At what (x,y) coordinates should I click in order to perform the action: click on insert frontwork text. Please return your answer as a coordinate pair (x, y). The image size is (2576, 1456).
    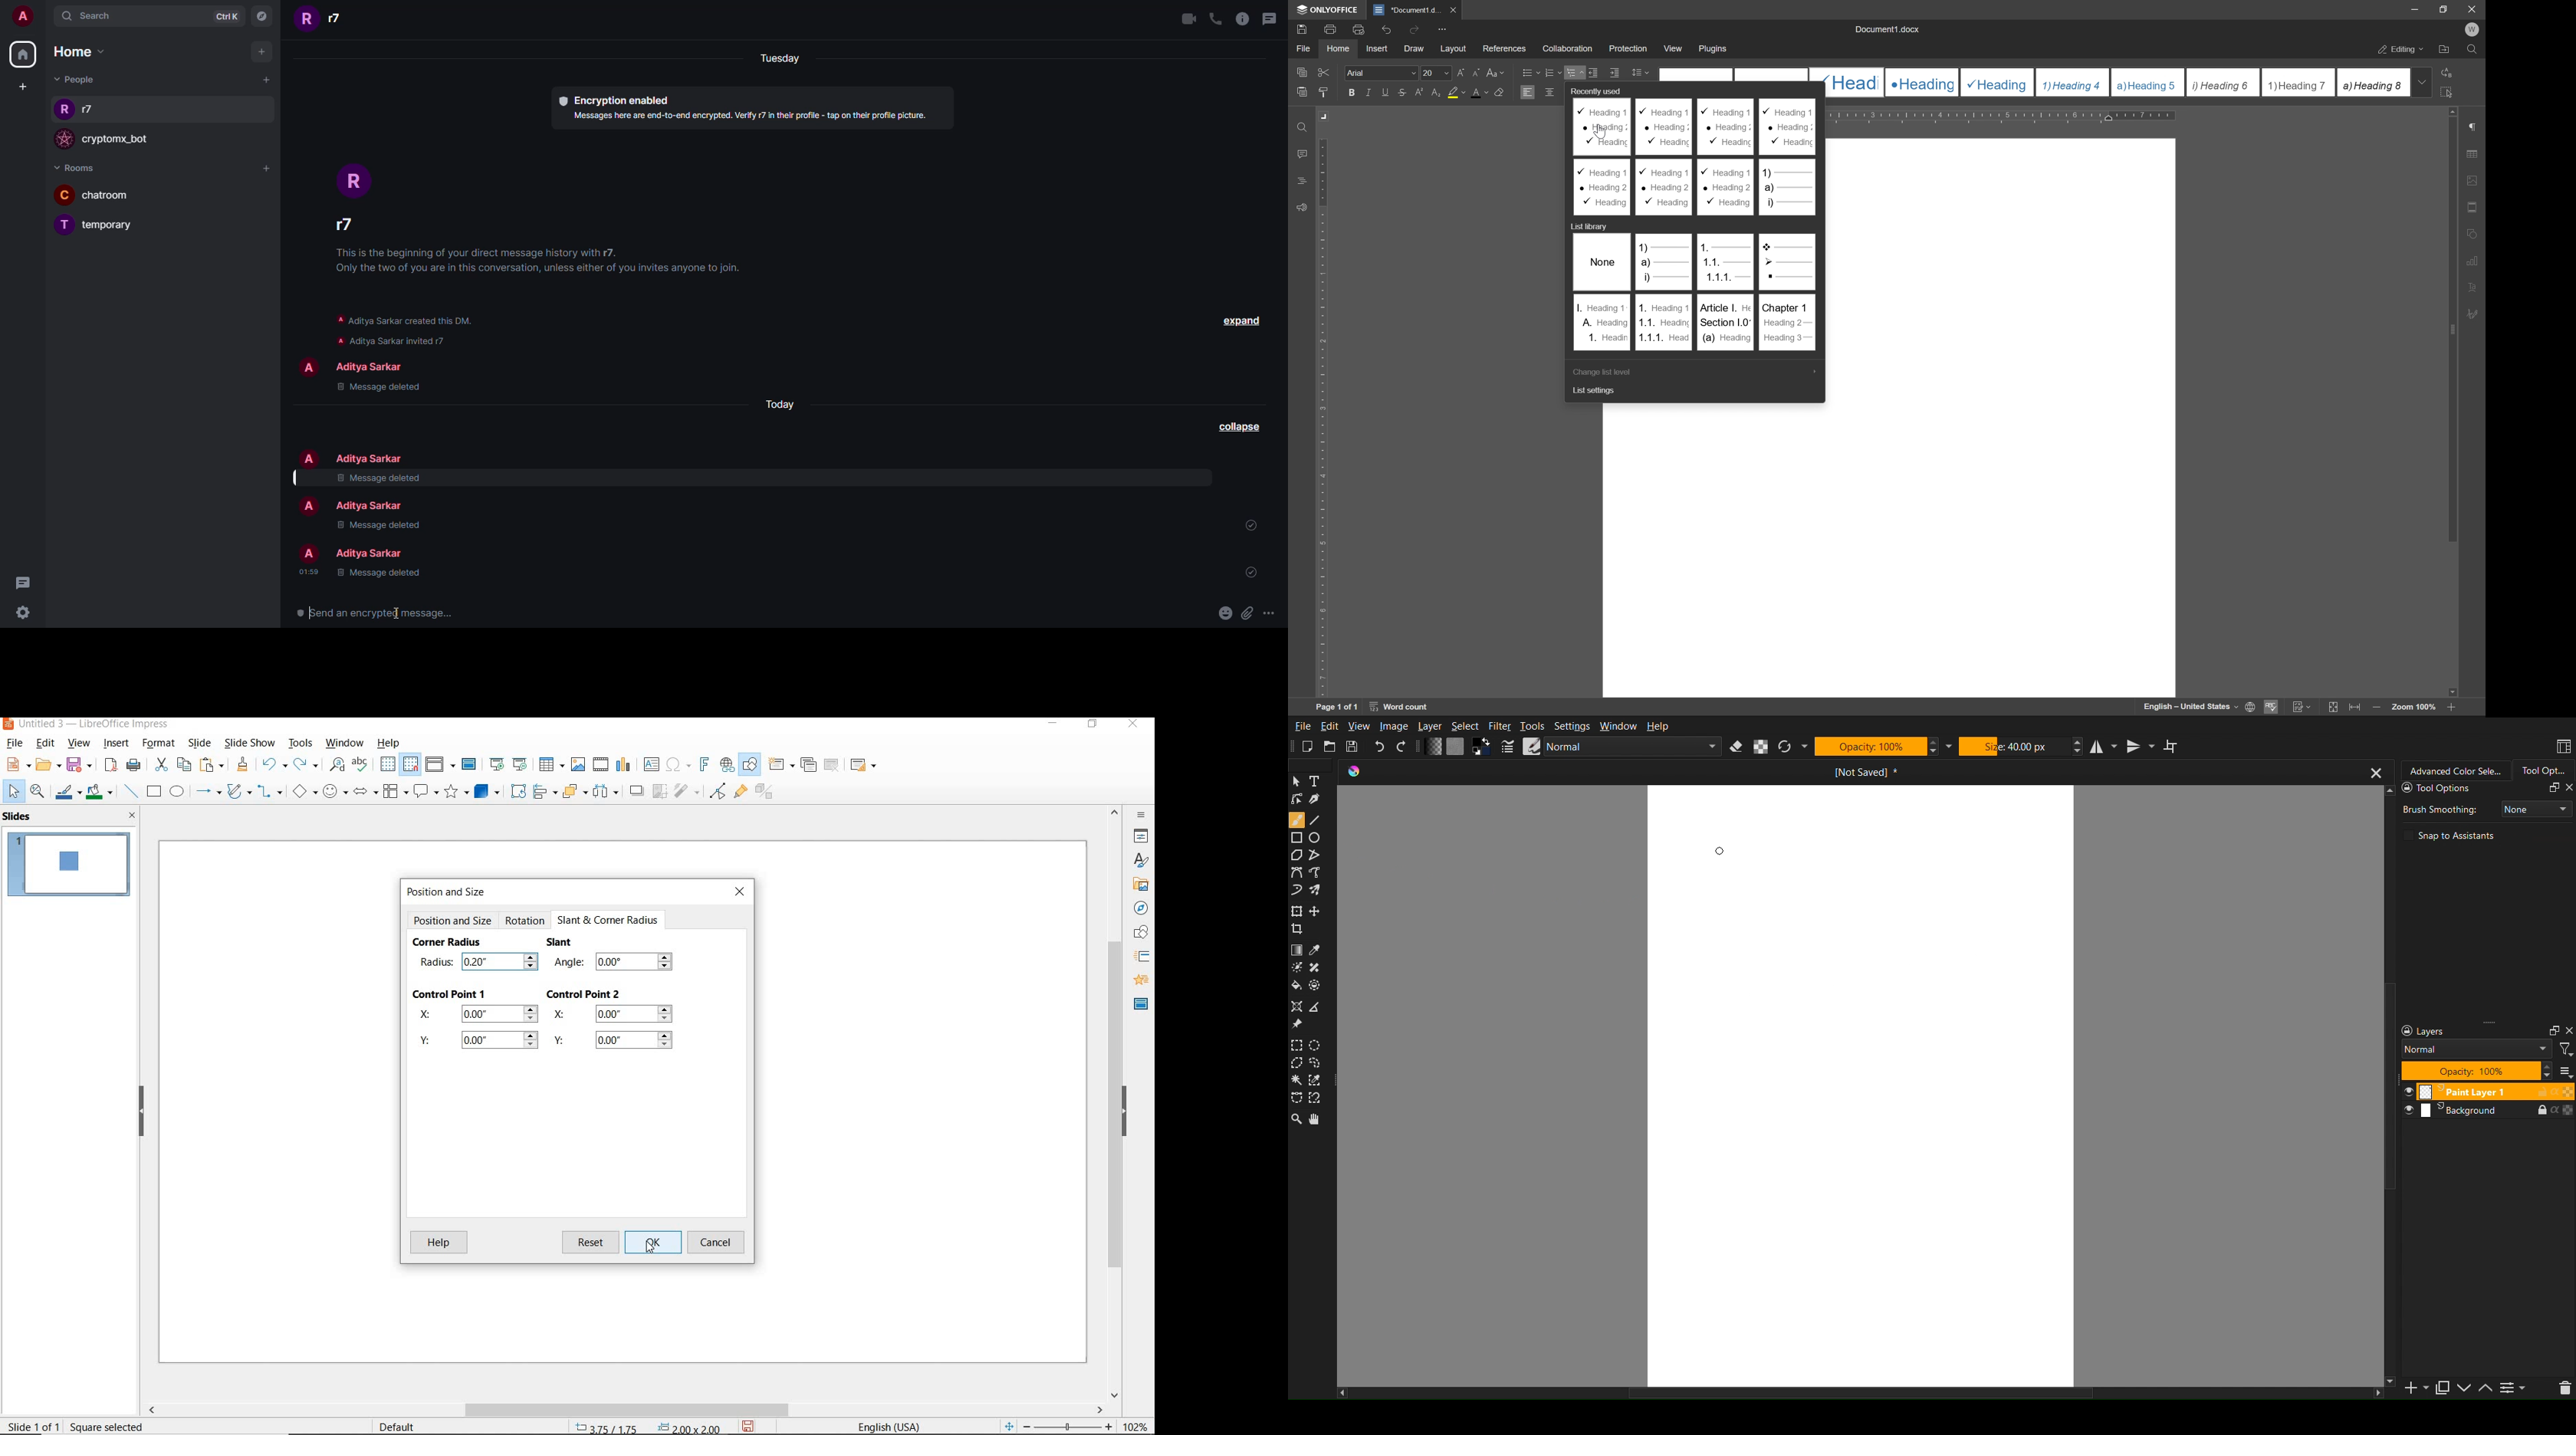
    Looking at the image, I should click on (704, 765).